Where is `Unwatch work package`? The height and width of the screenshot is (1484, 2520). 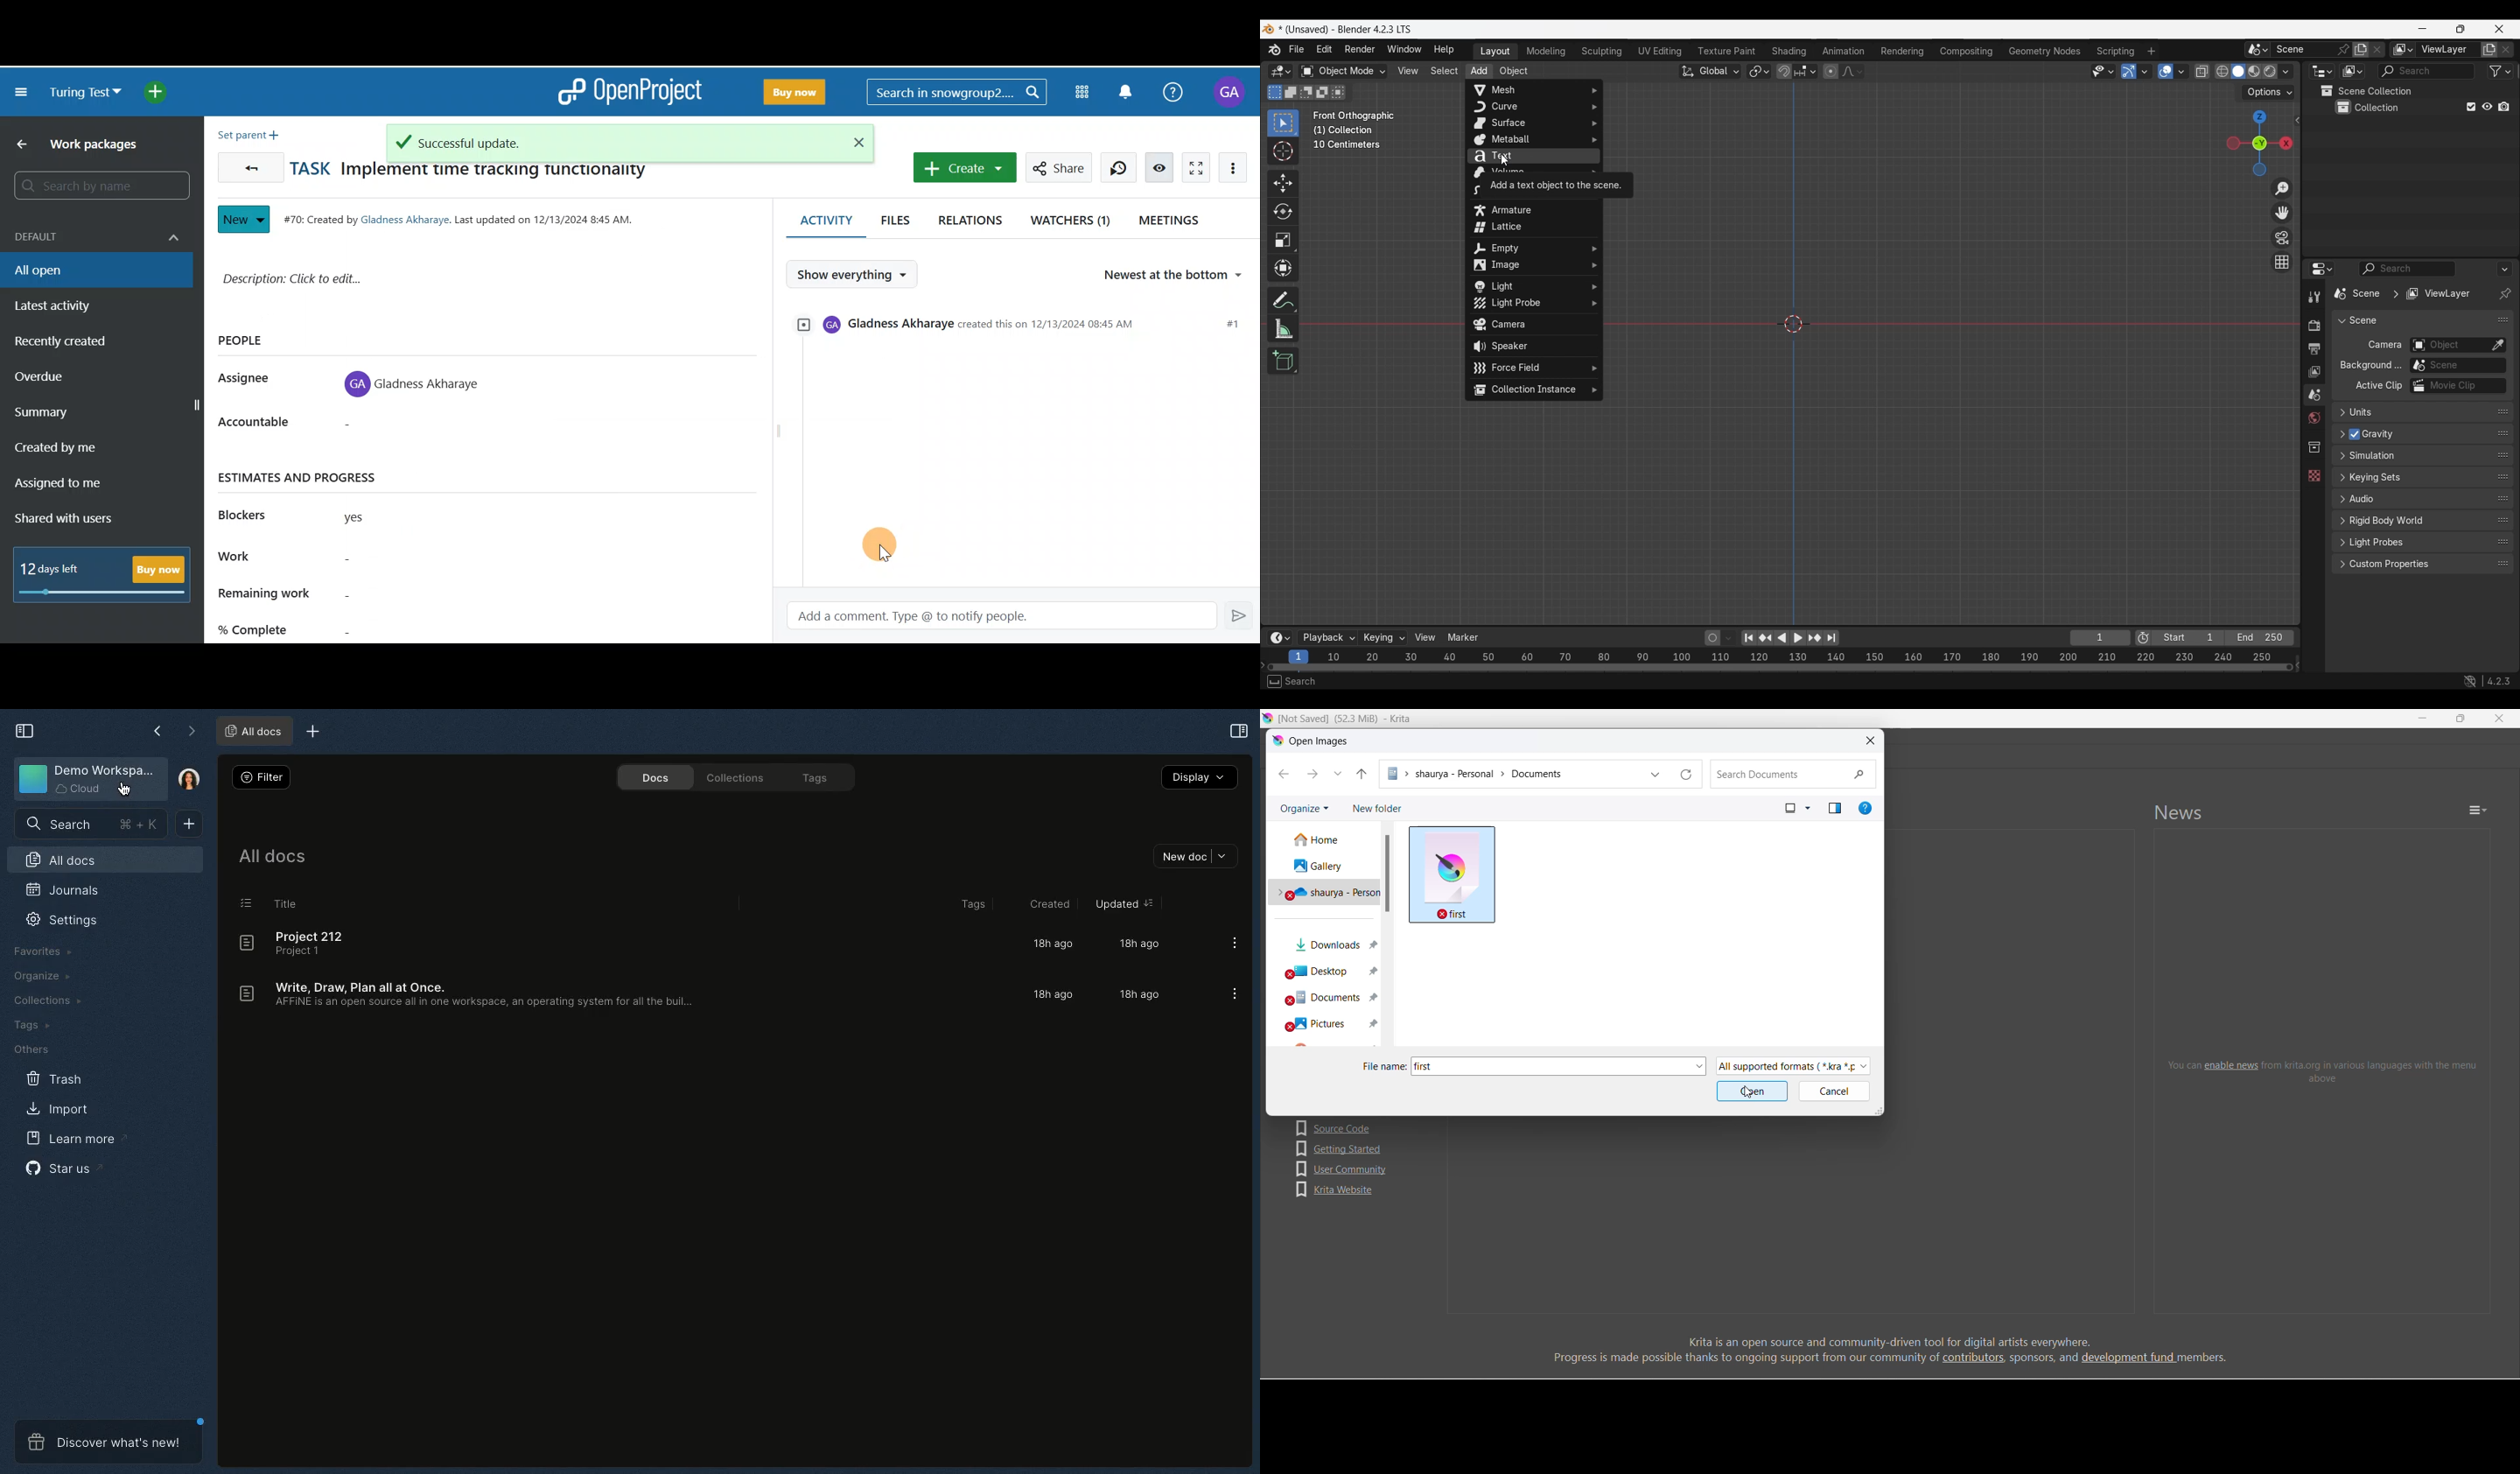
Unwatch work package is located at coordinates (1159, 167).